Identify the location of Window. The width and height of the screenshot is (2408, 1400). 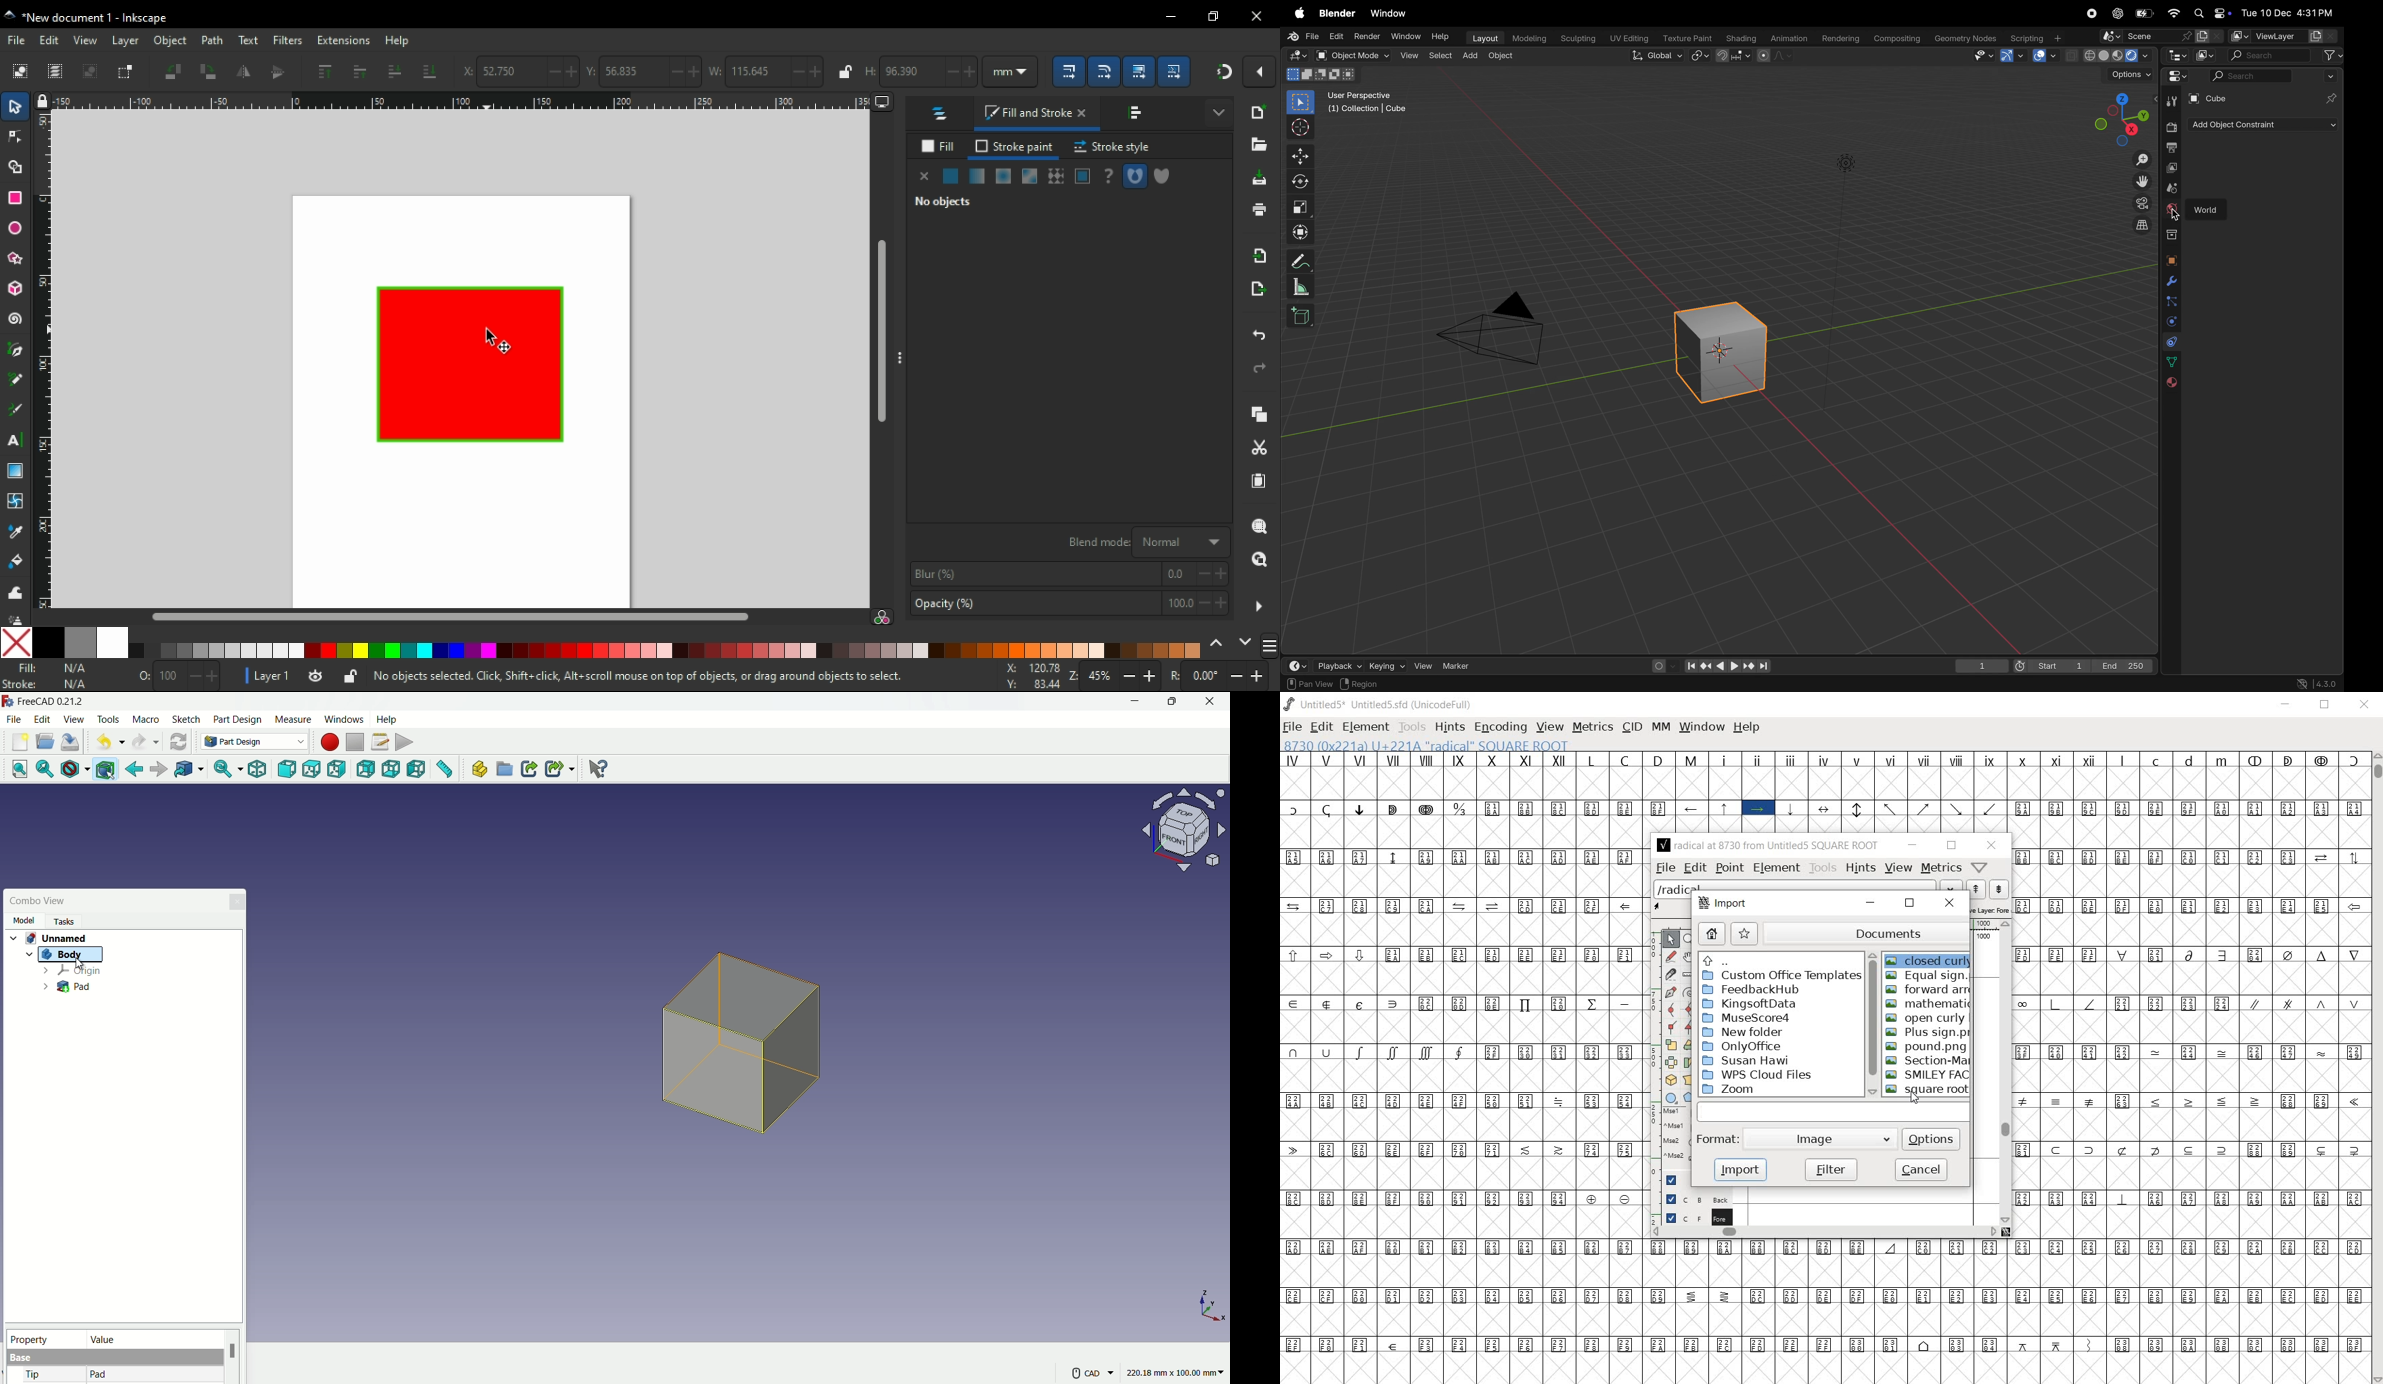
(1405, 37).